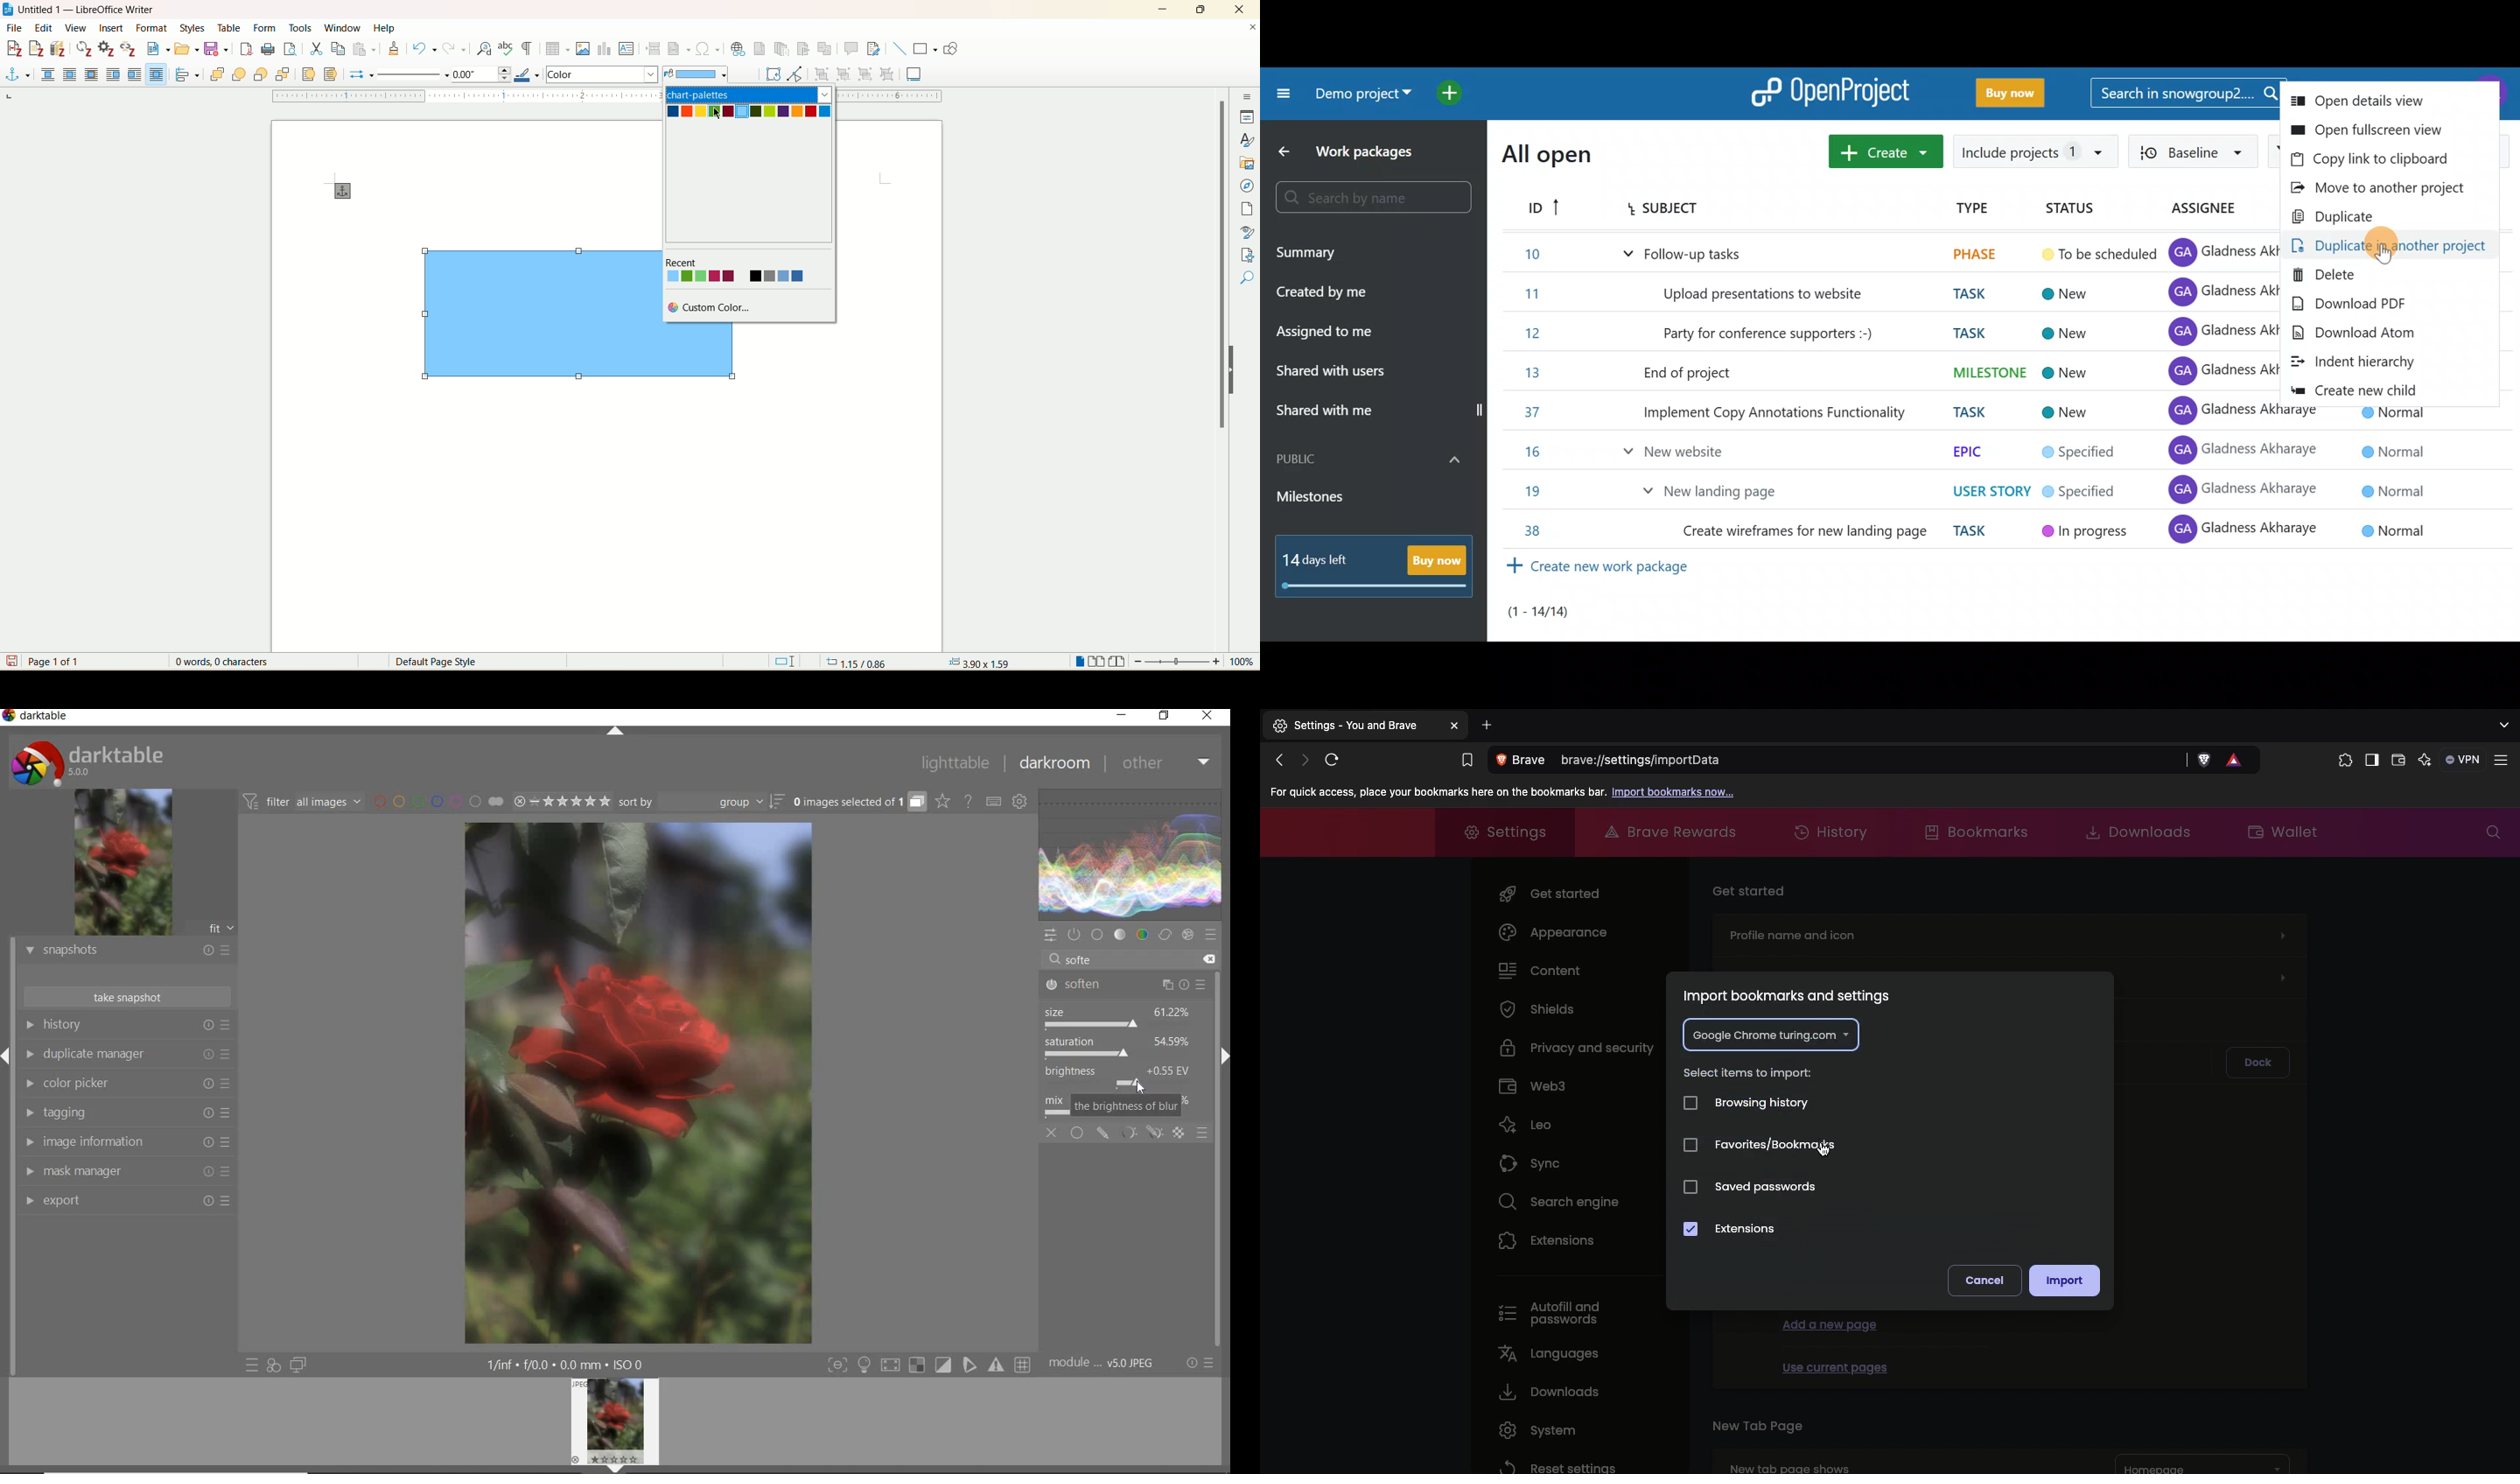  Describe the element at coordinates (1246, 164) in the screenshot. I see `gallery` at that location.